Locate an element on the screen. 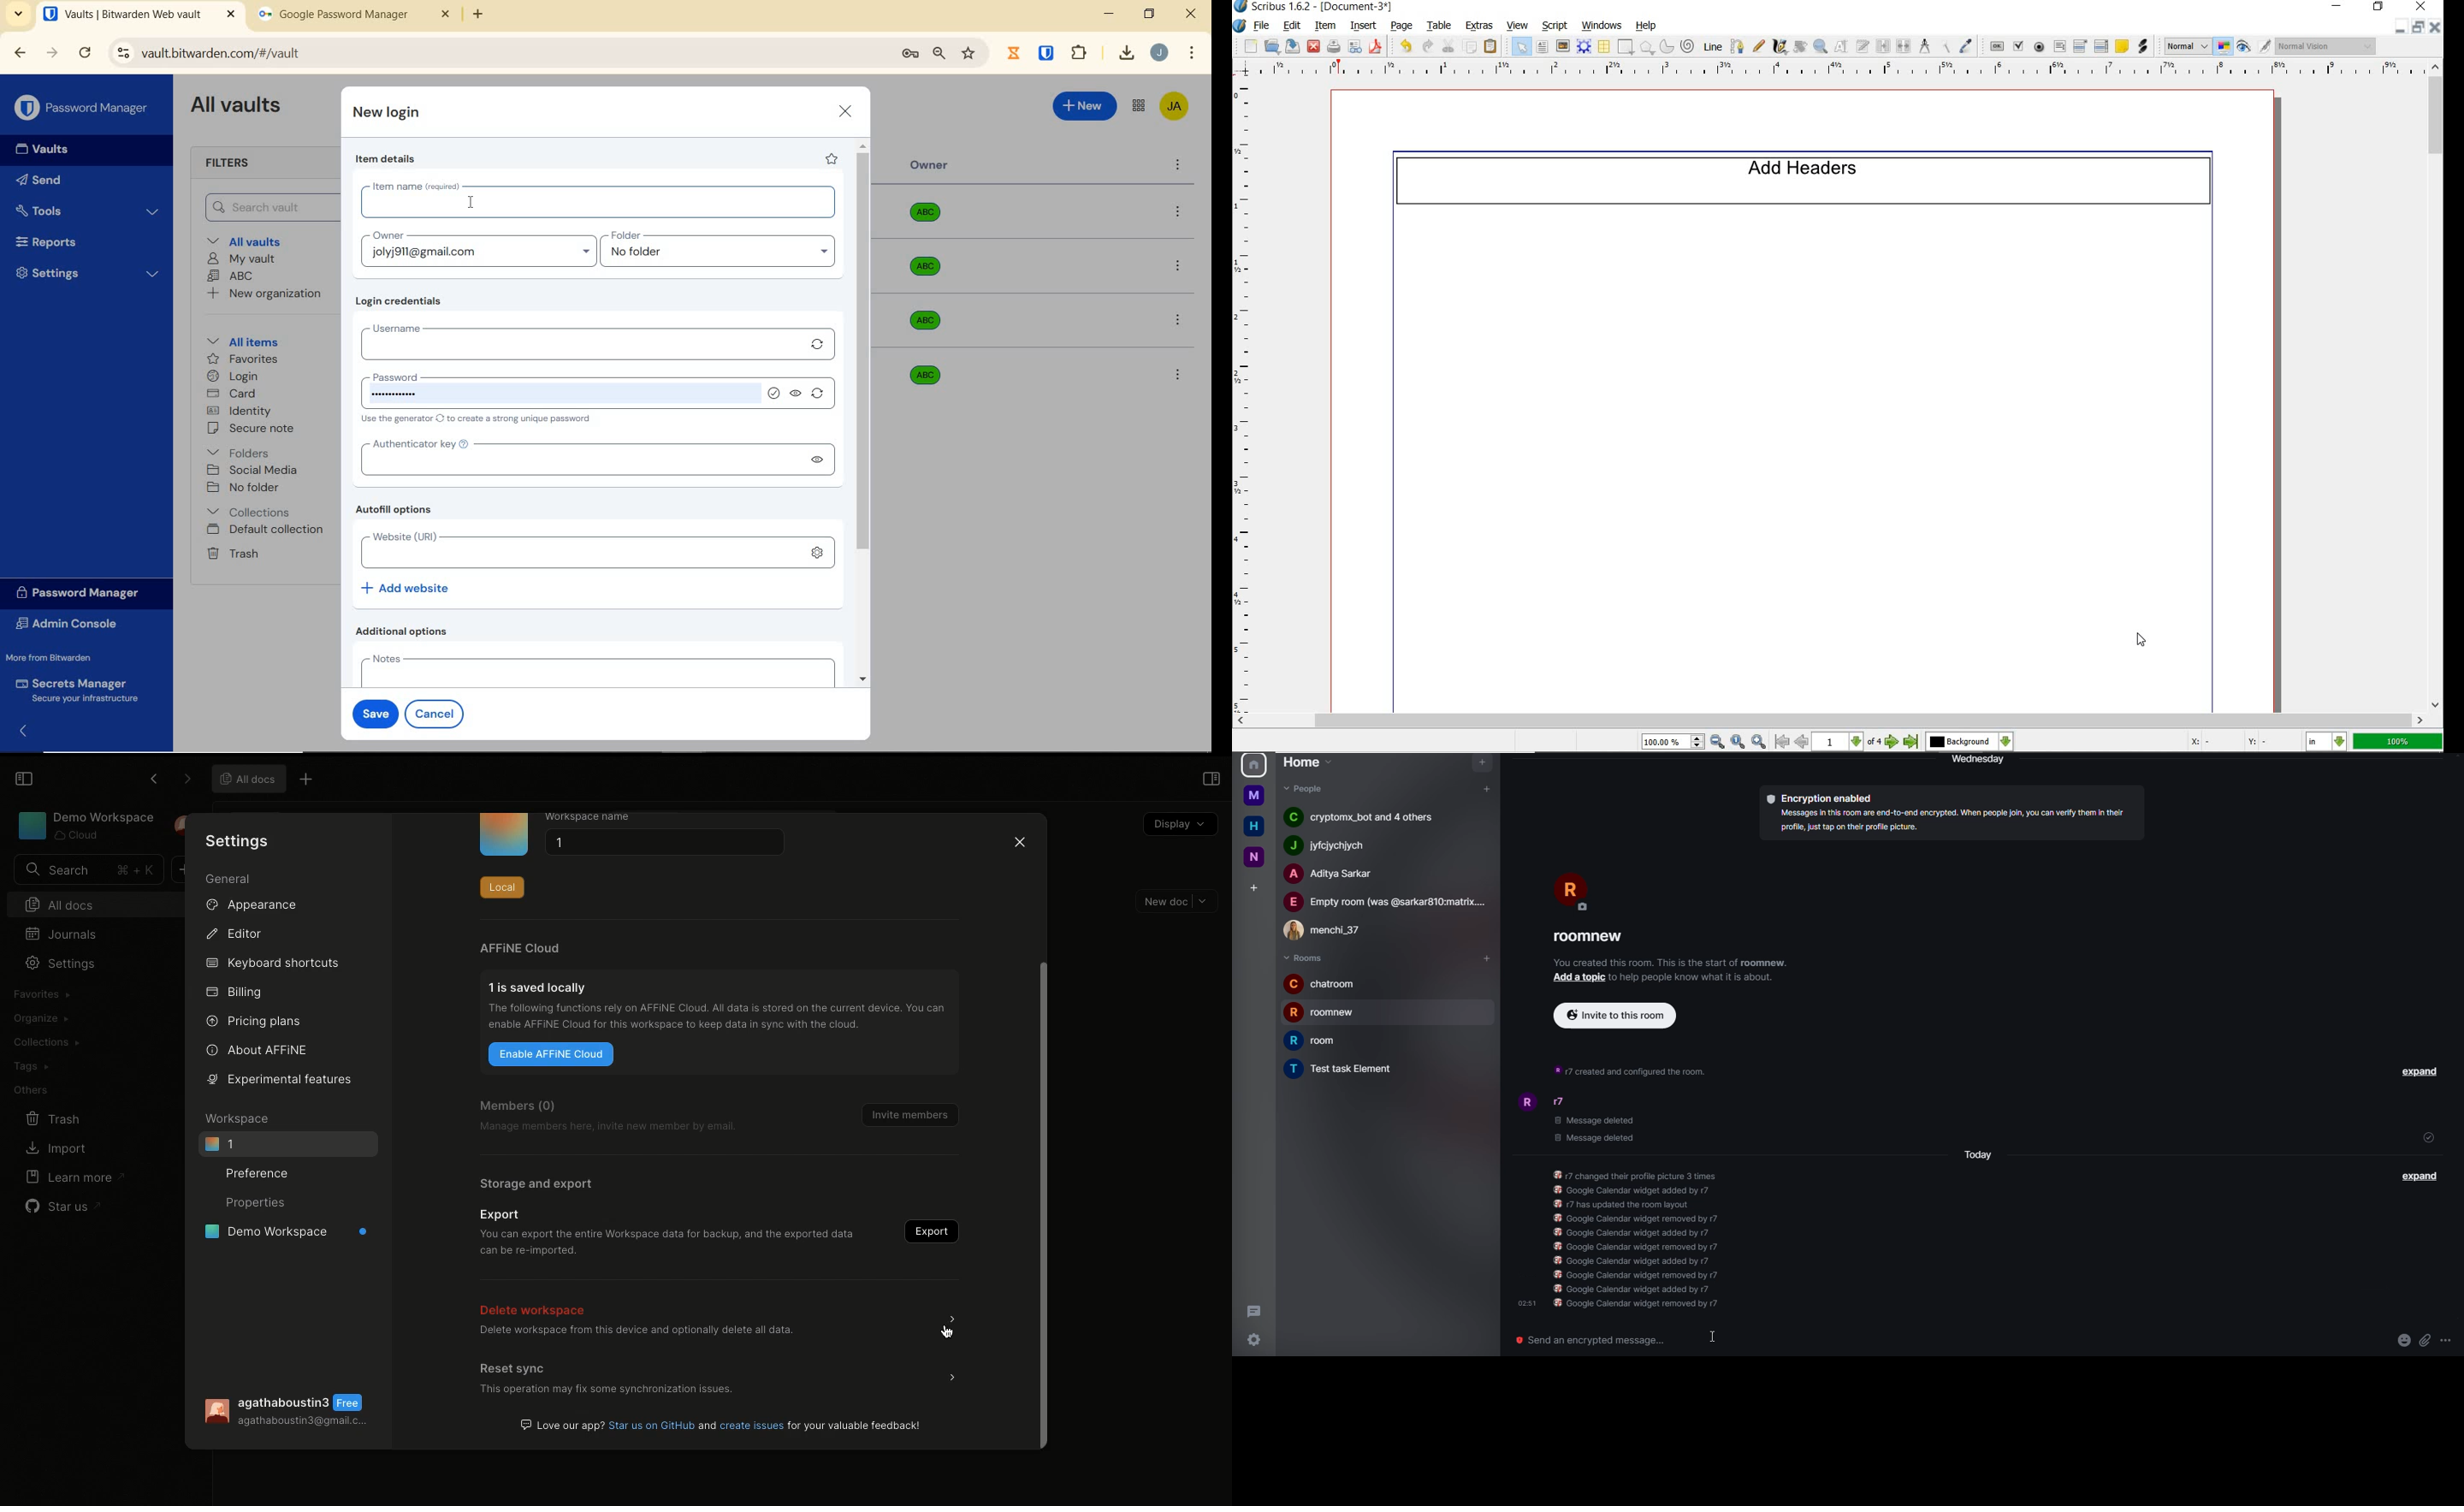 The image size is (2464, 1512). go to last page is located at coordinates (1911, 742).